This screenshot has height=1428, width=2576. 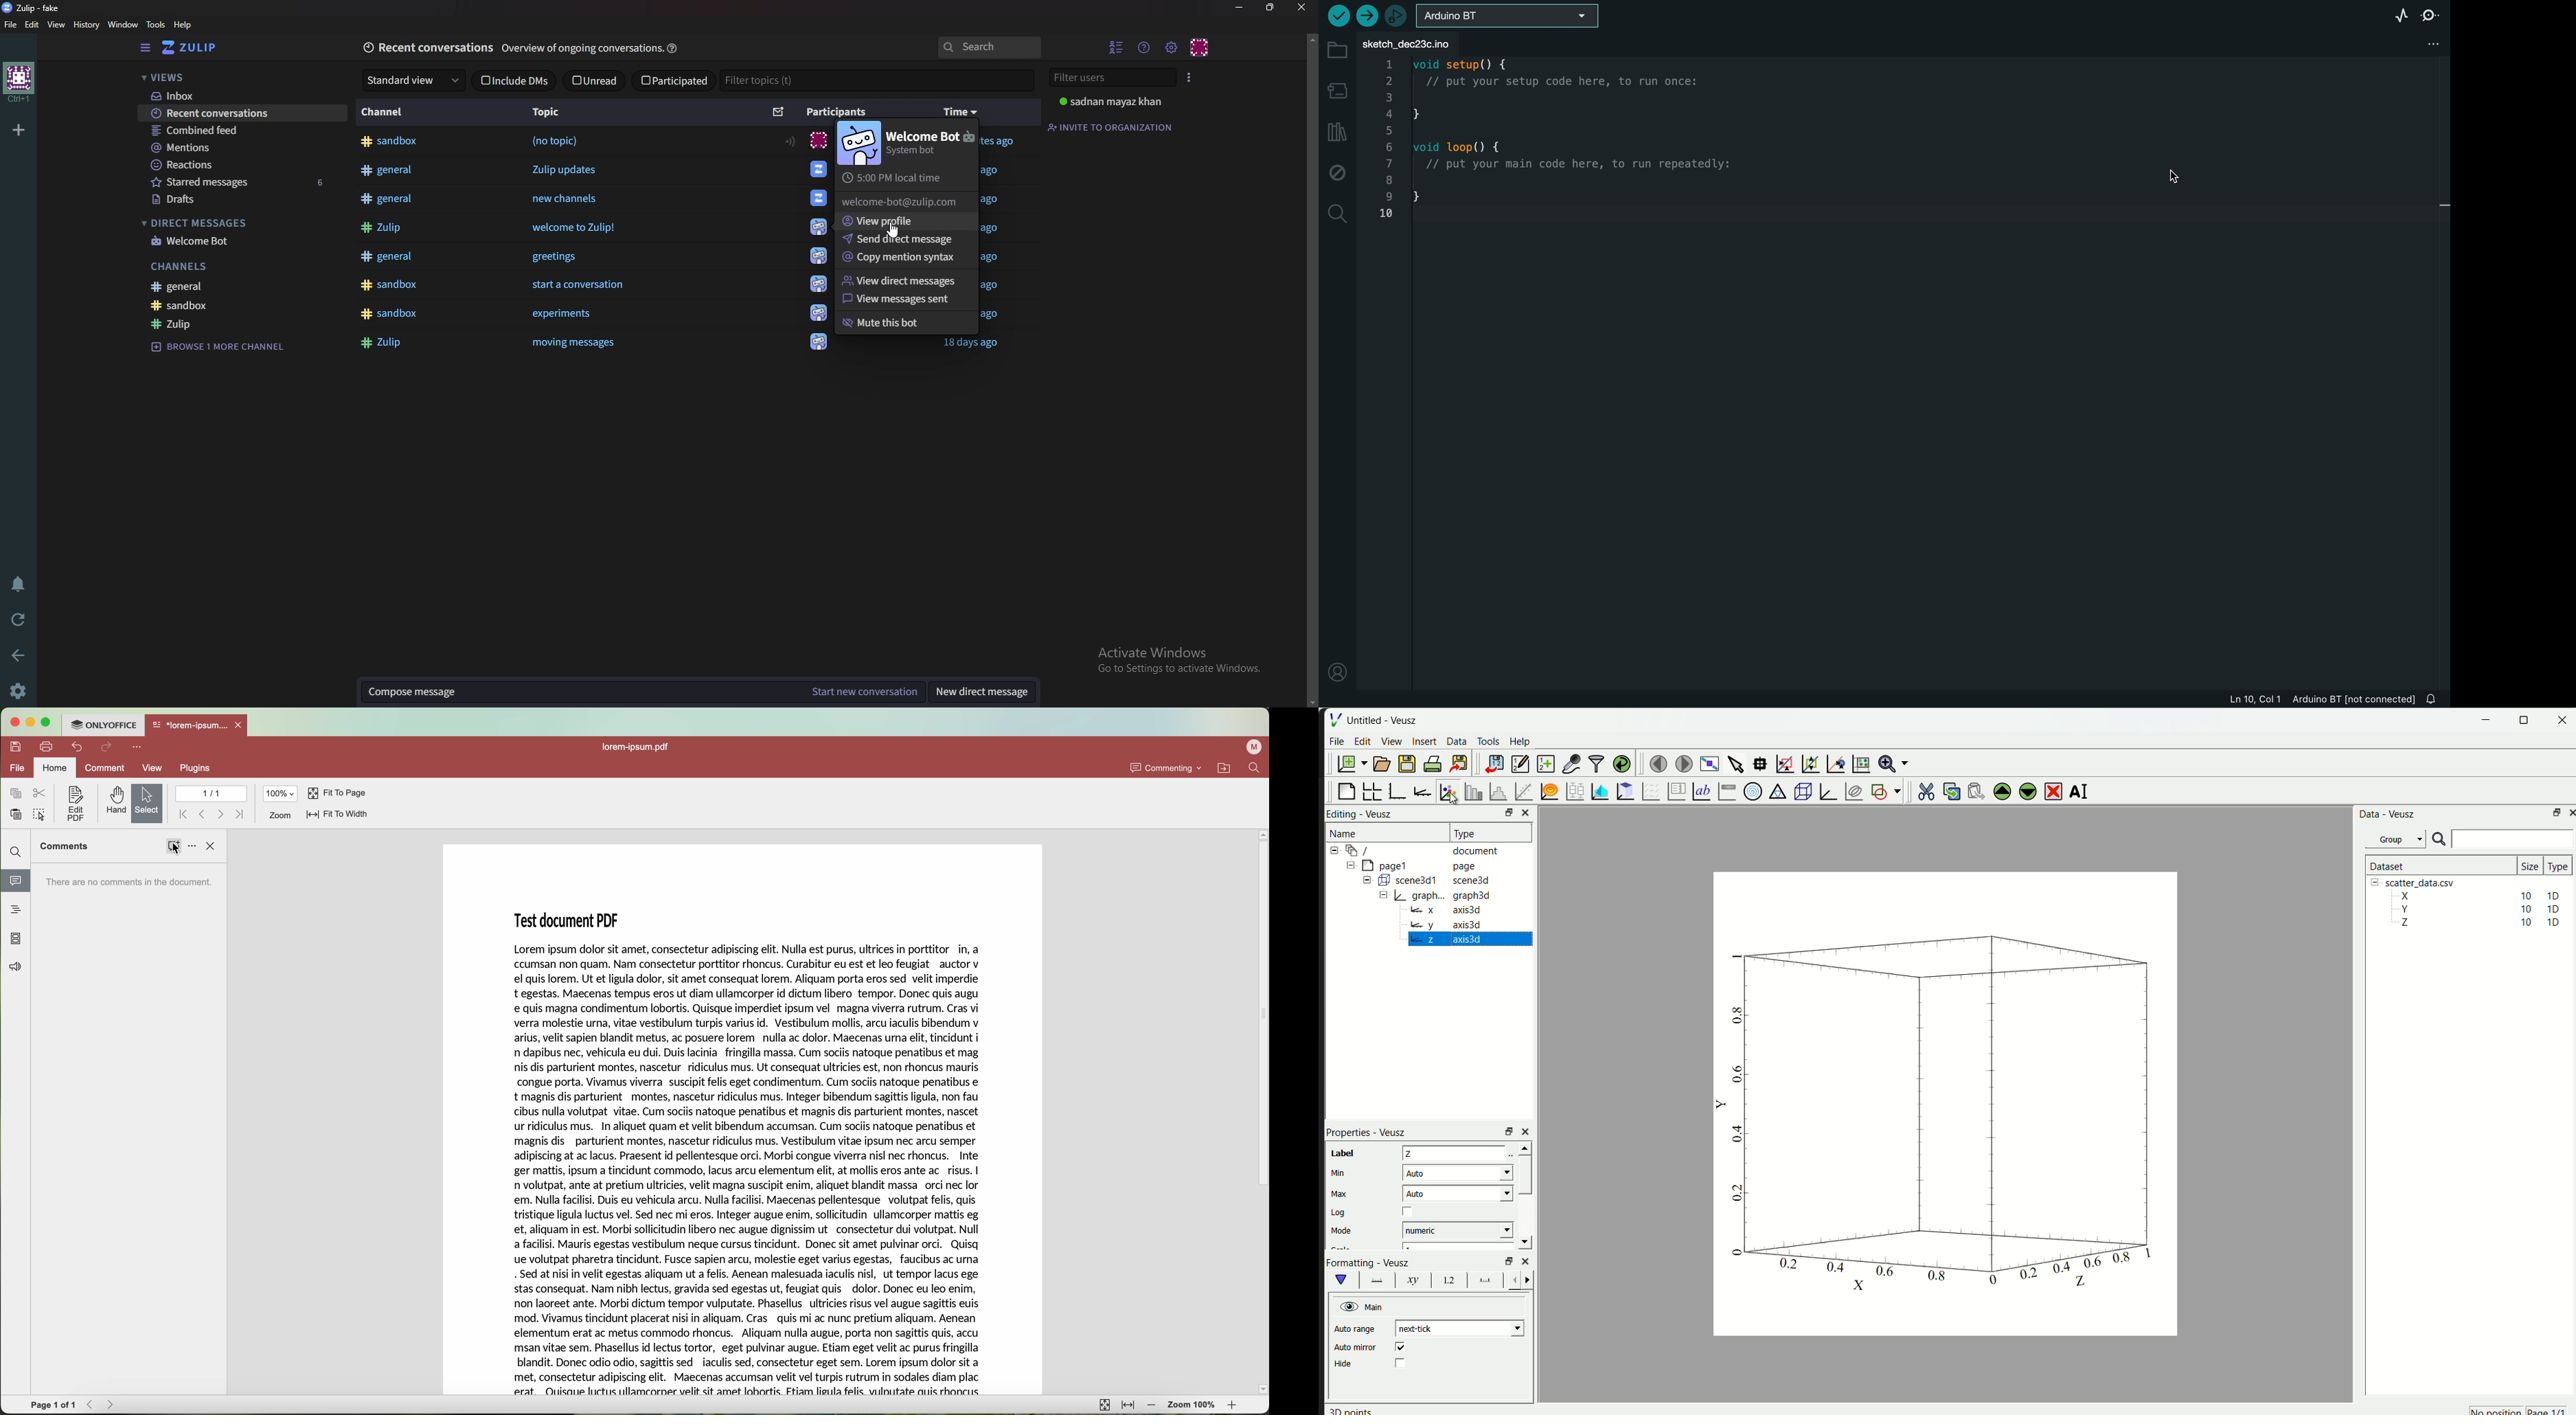 What do you see at coordinates (1657, 762) in the screenshot?
I see `move to previous page` at bounding box center [1657, 762].